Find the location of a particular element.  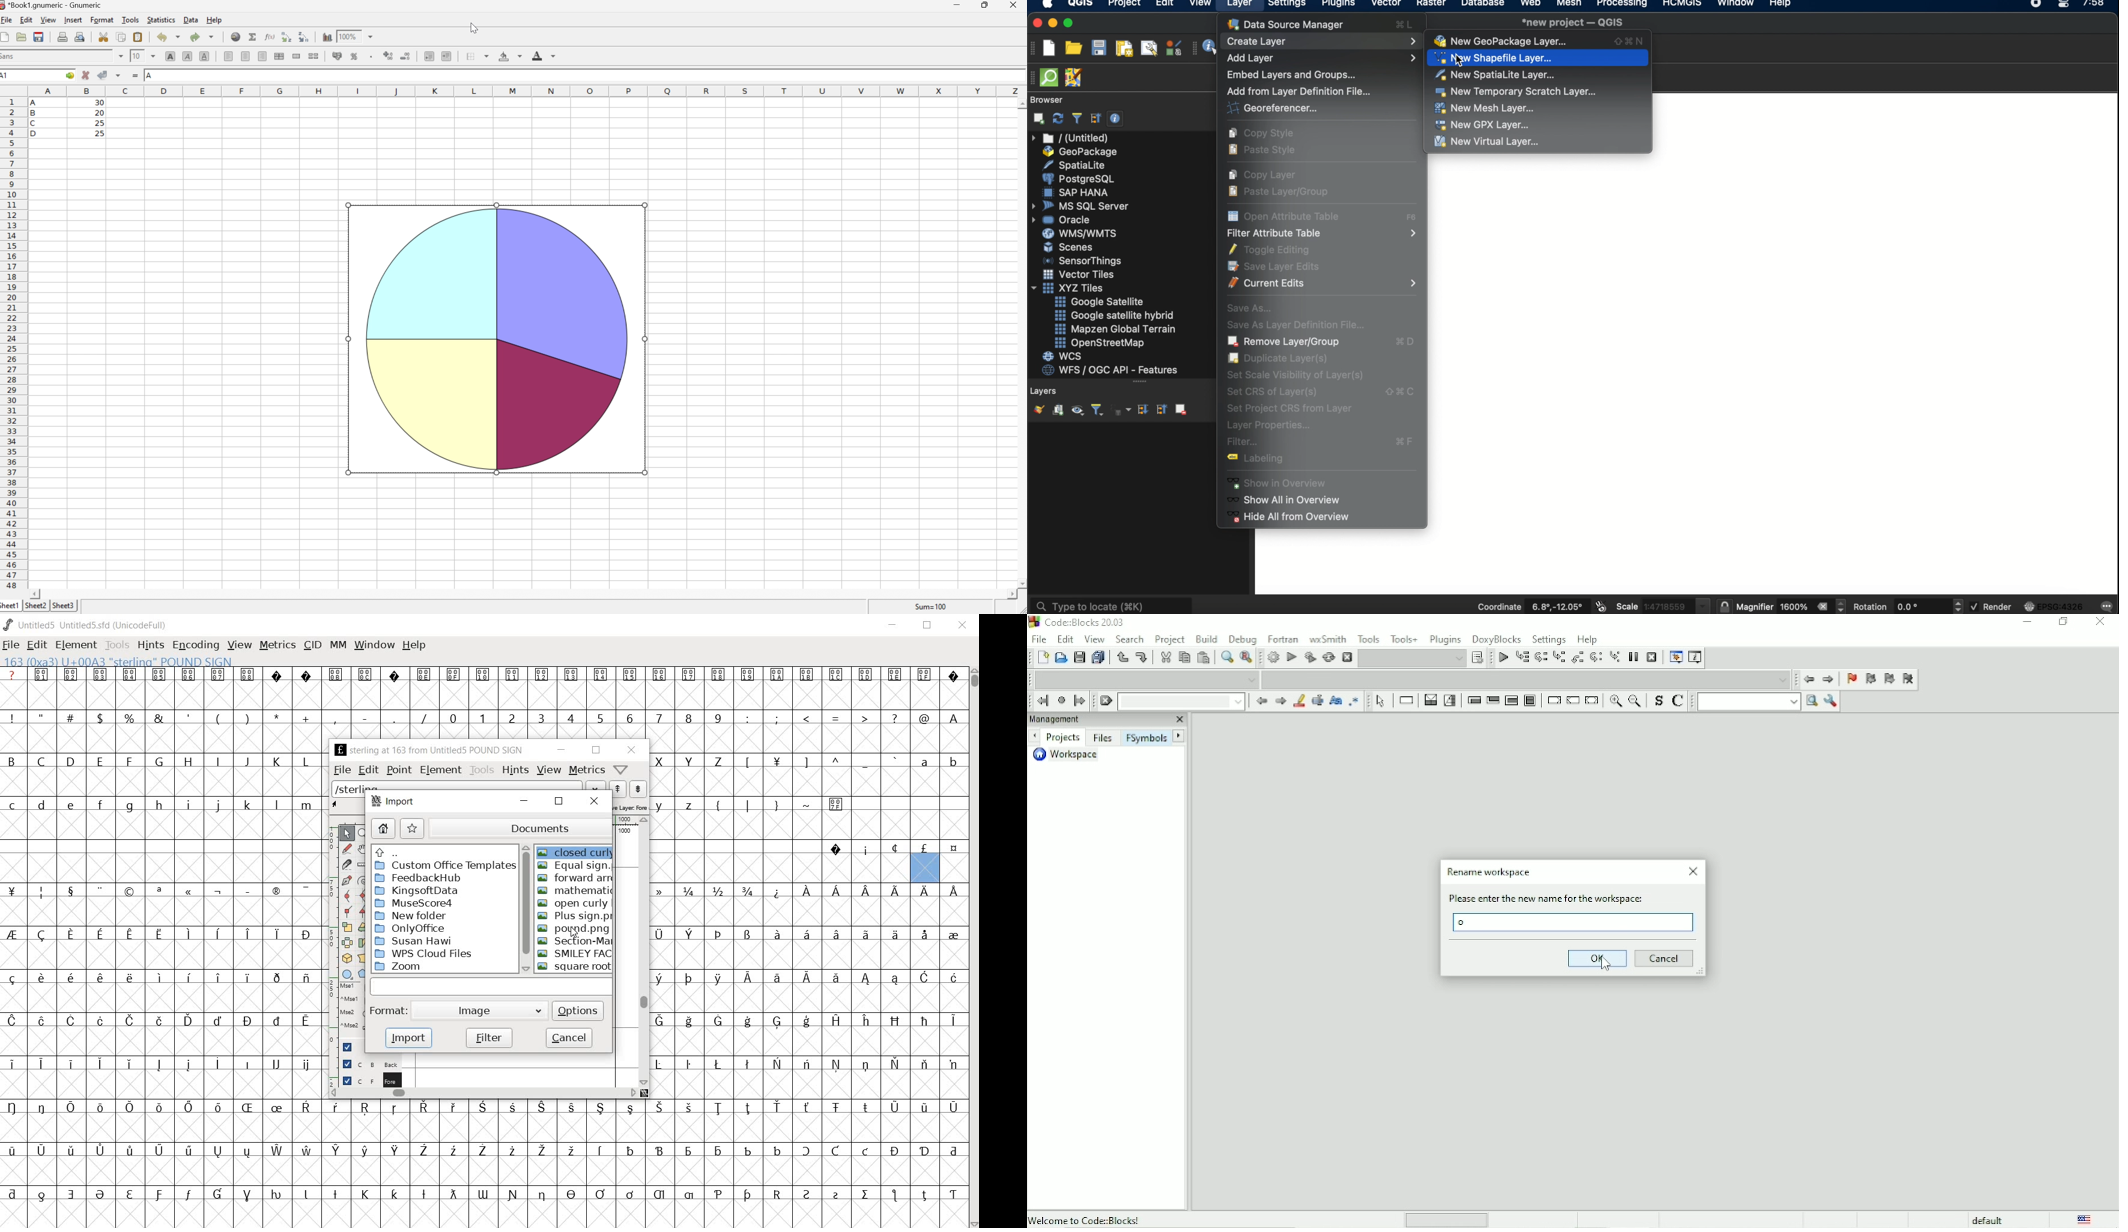

Center horizontally is located at coordinates (246, 57).